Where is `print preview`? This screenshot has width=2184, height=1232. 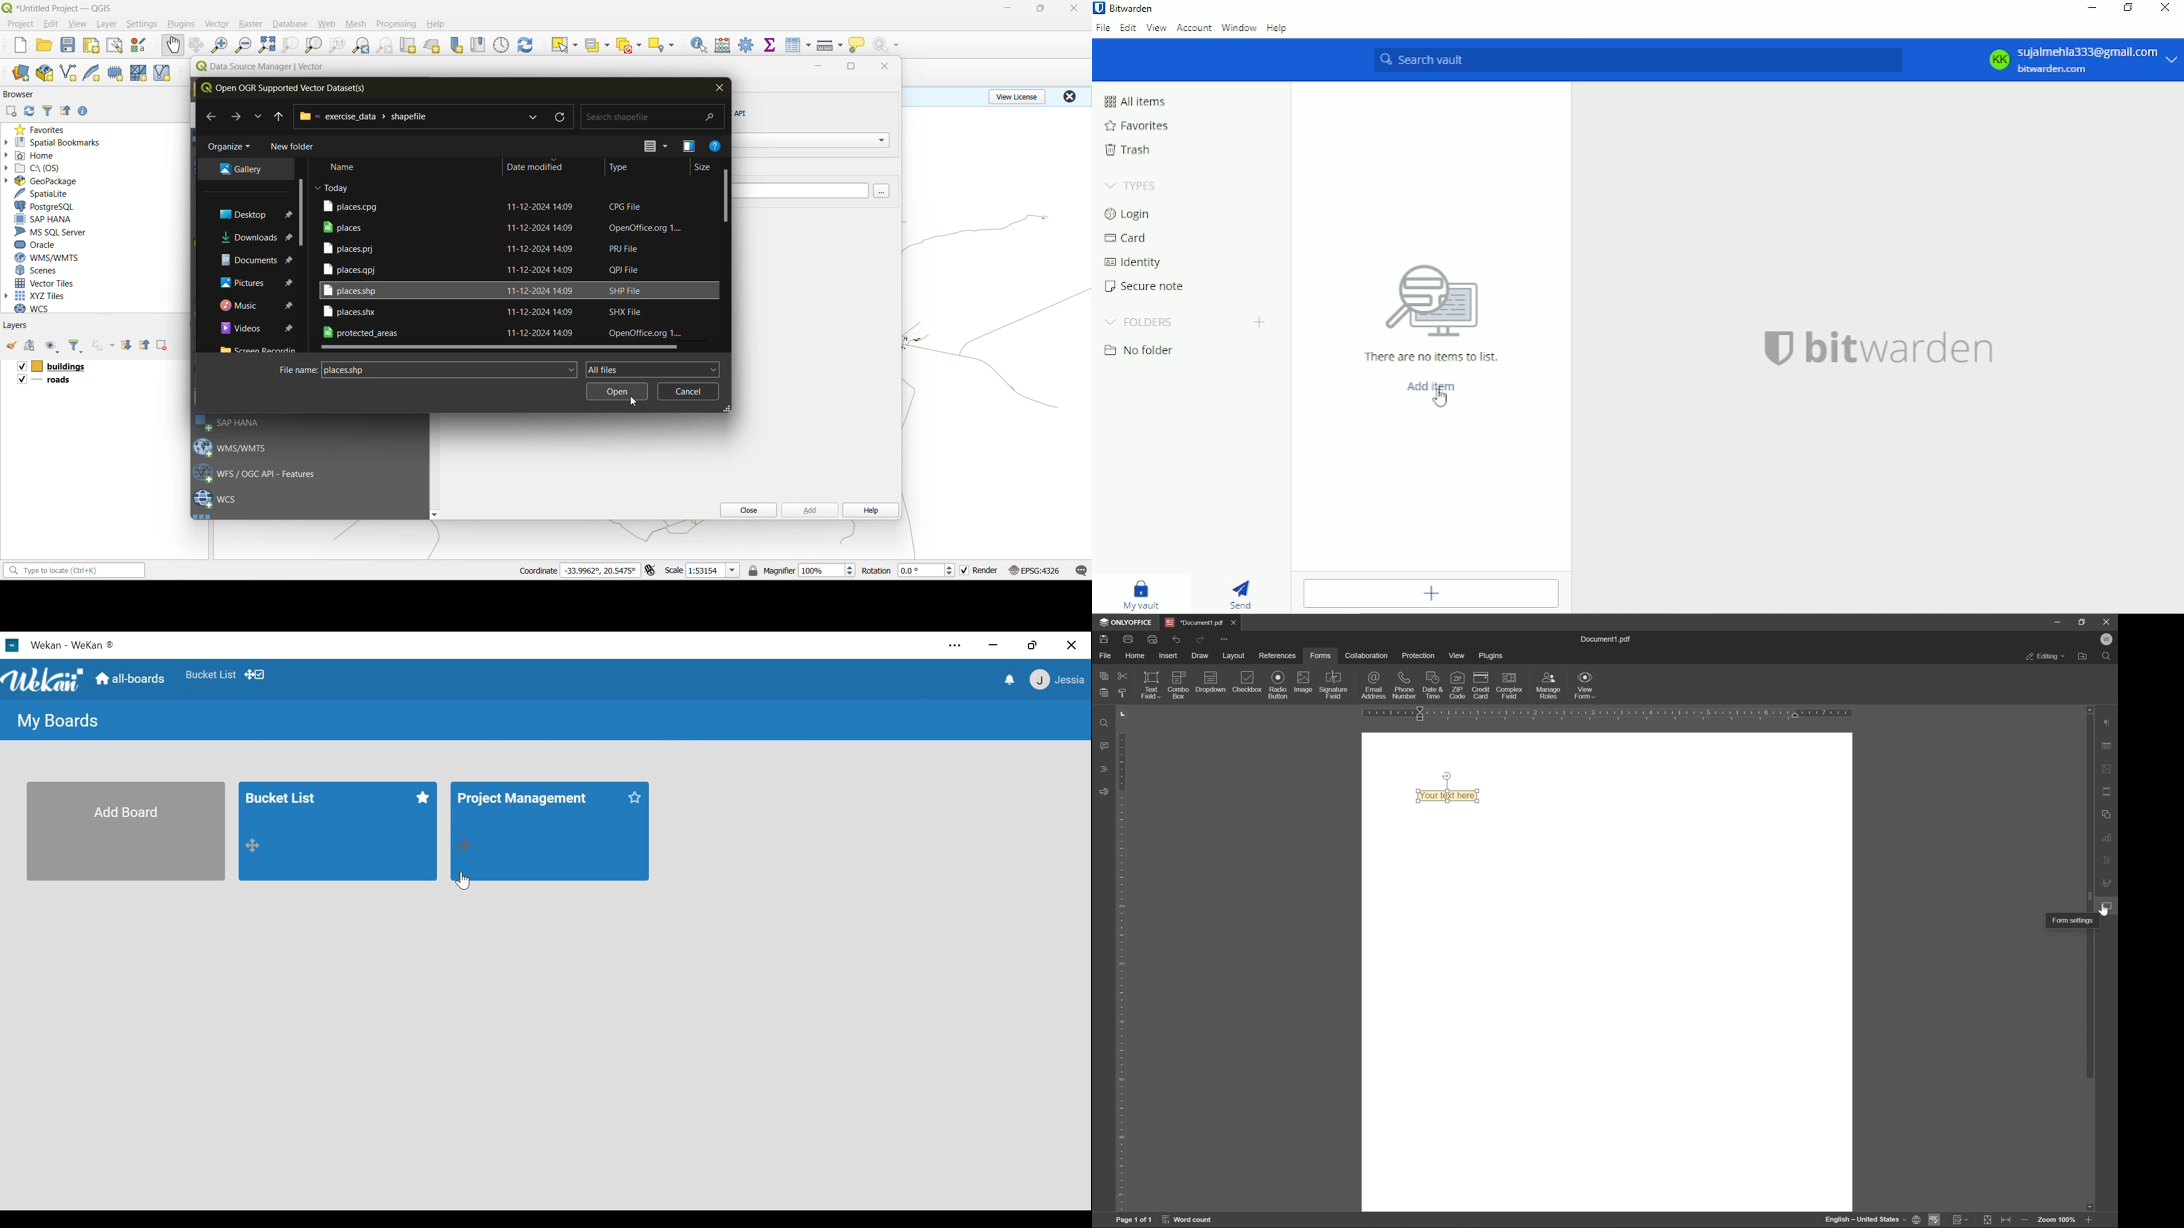
print preview is located at coordinates (1152, 638).